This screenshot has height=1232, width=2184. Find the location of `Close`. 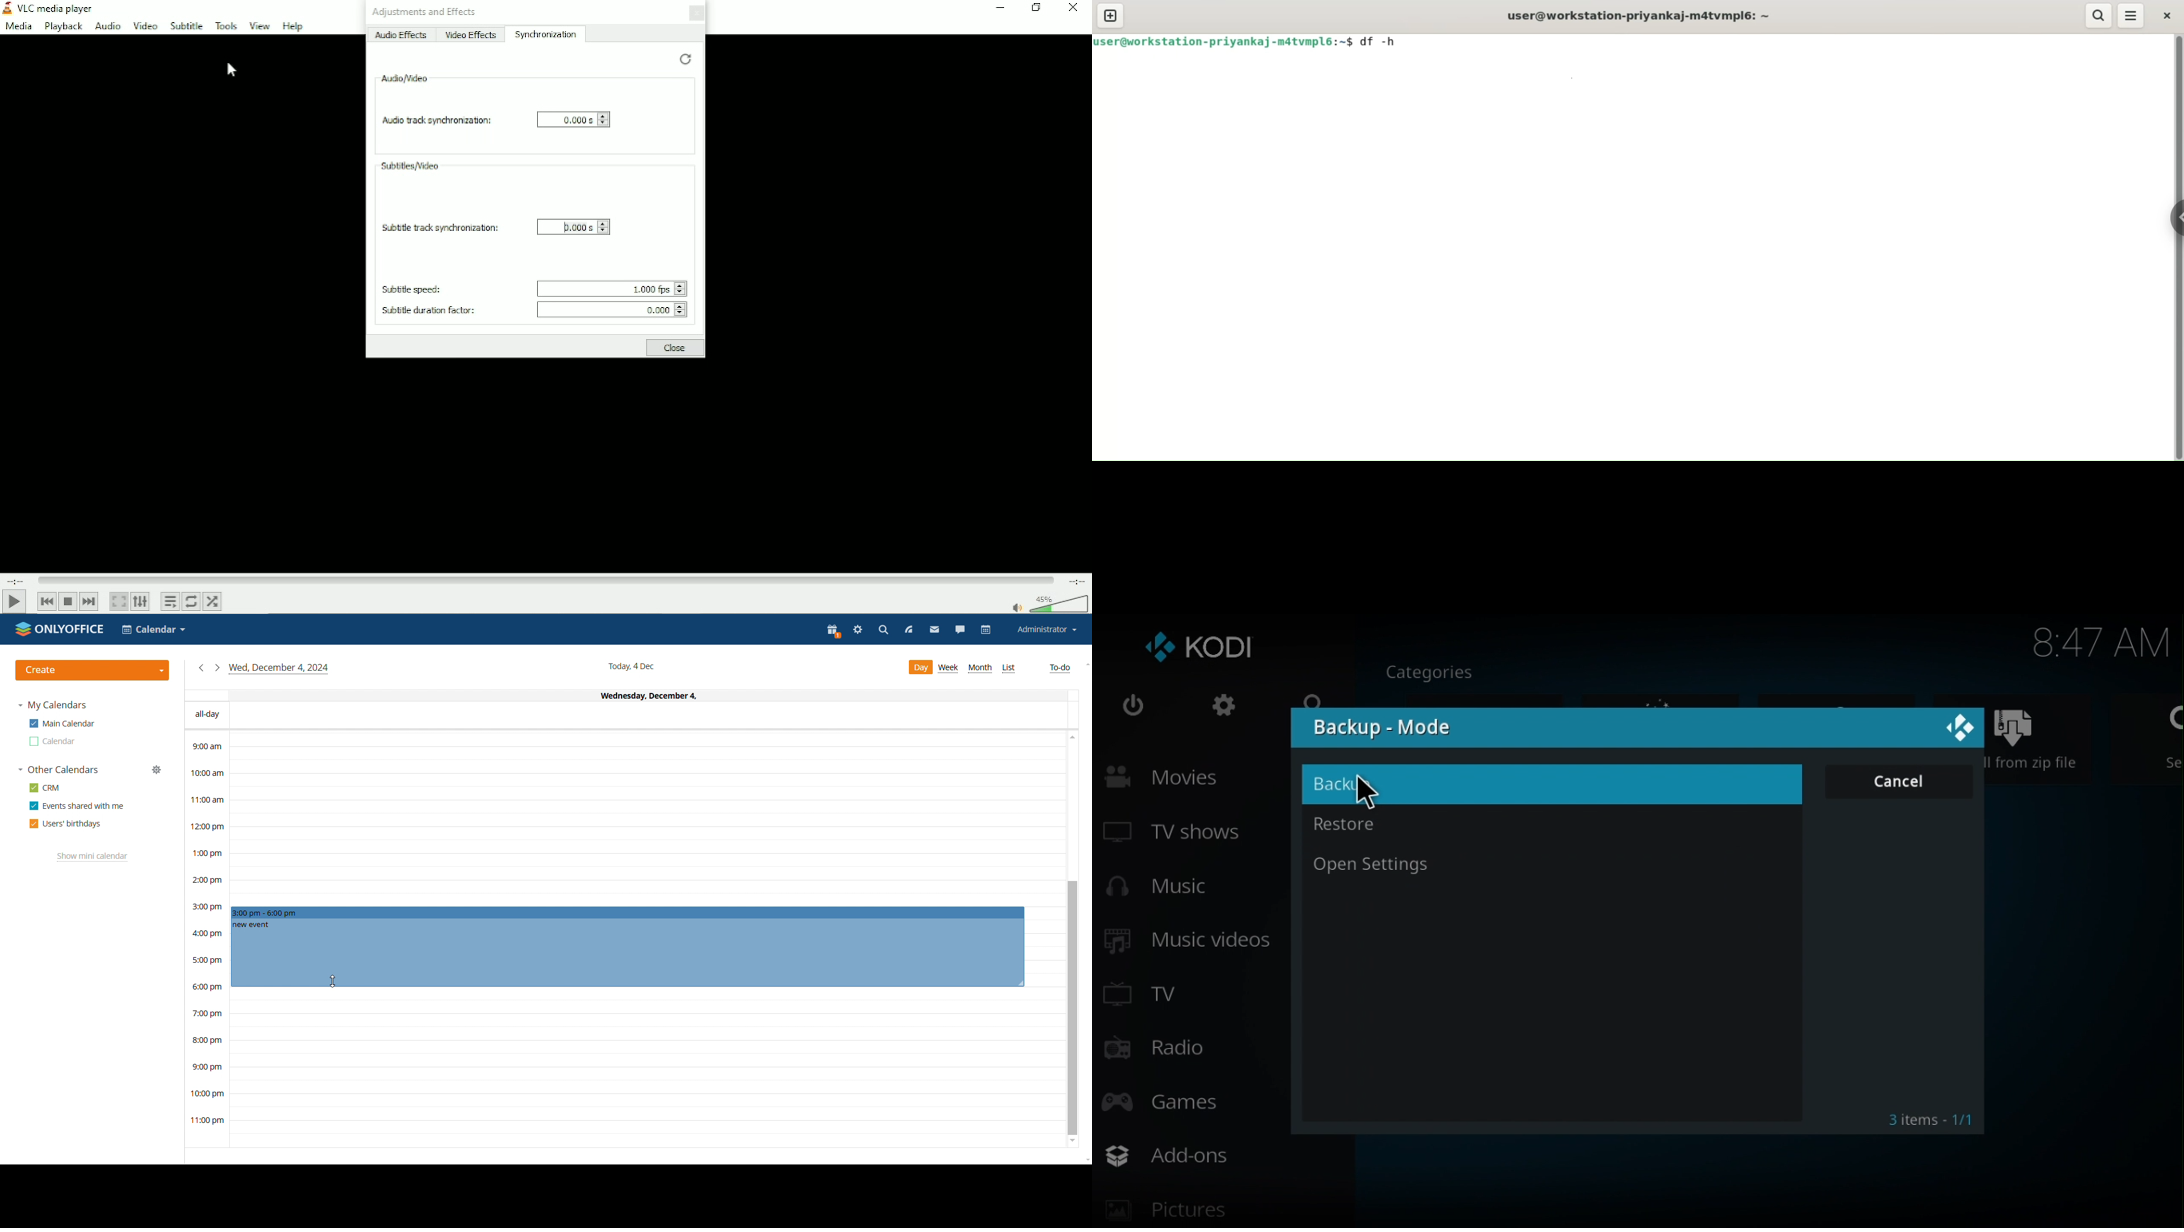

Close is located at coordinates (697, 14).